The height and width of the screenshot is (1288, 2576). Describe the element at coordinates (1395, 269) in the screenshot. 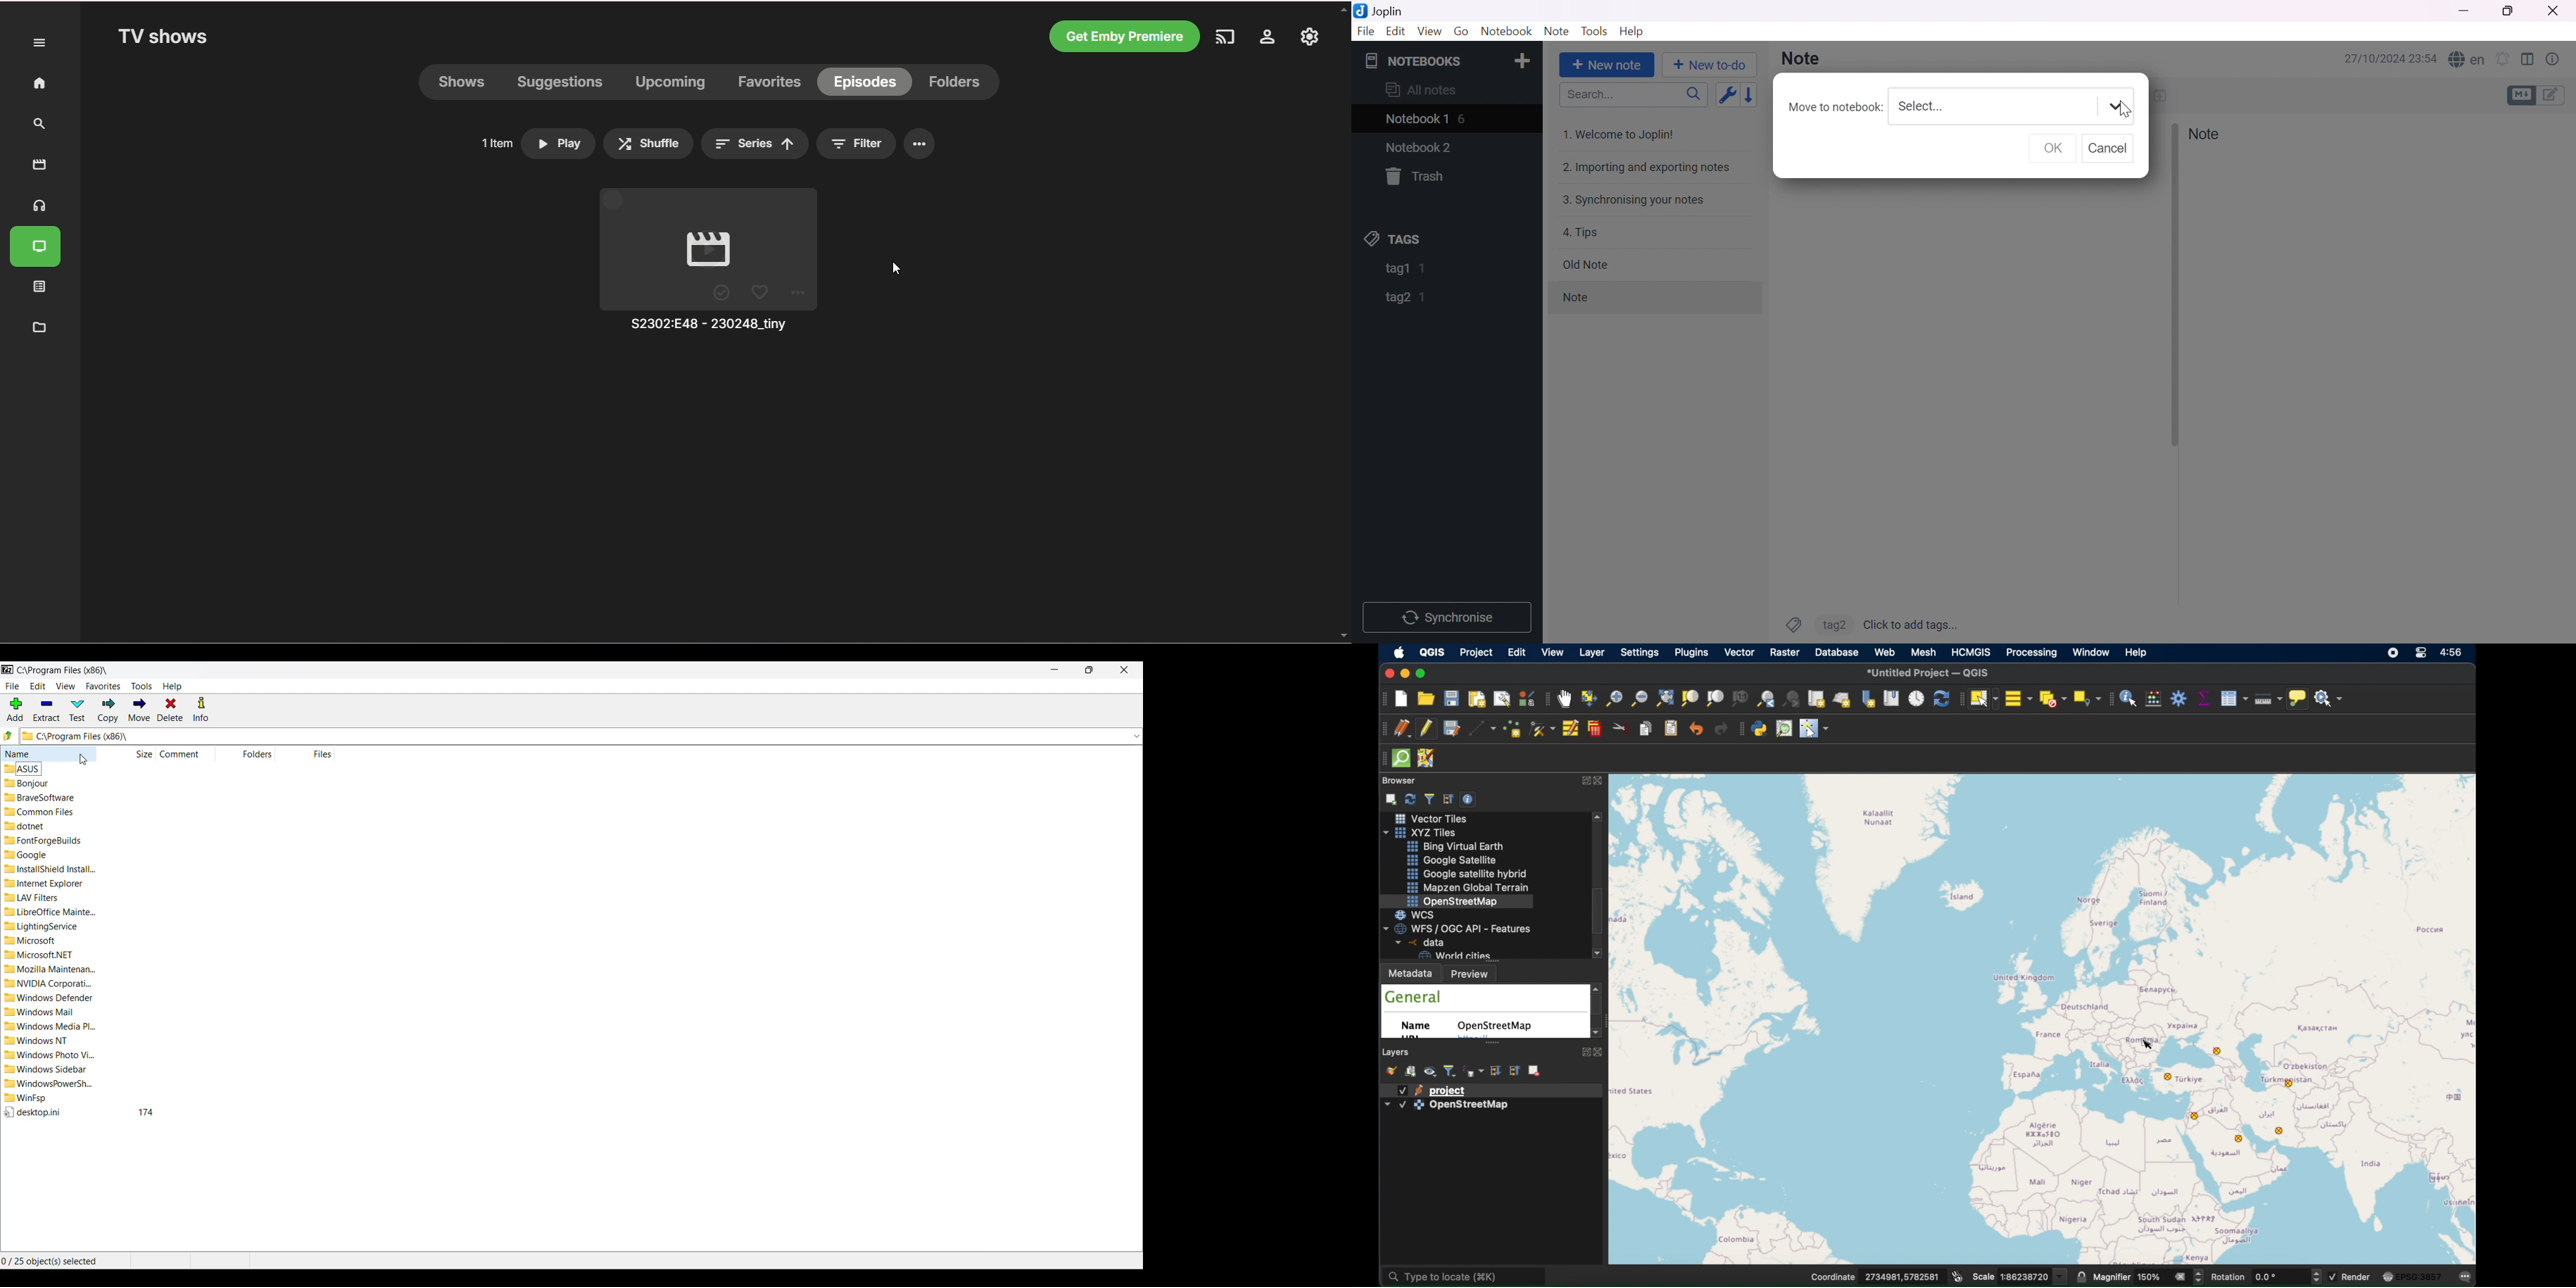

I see `tag1` at that location.